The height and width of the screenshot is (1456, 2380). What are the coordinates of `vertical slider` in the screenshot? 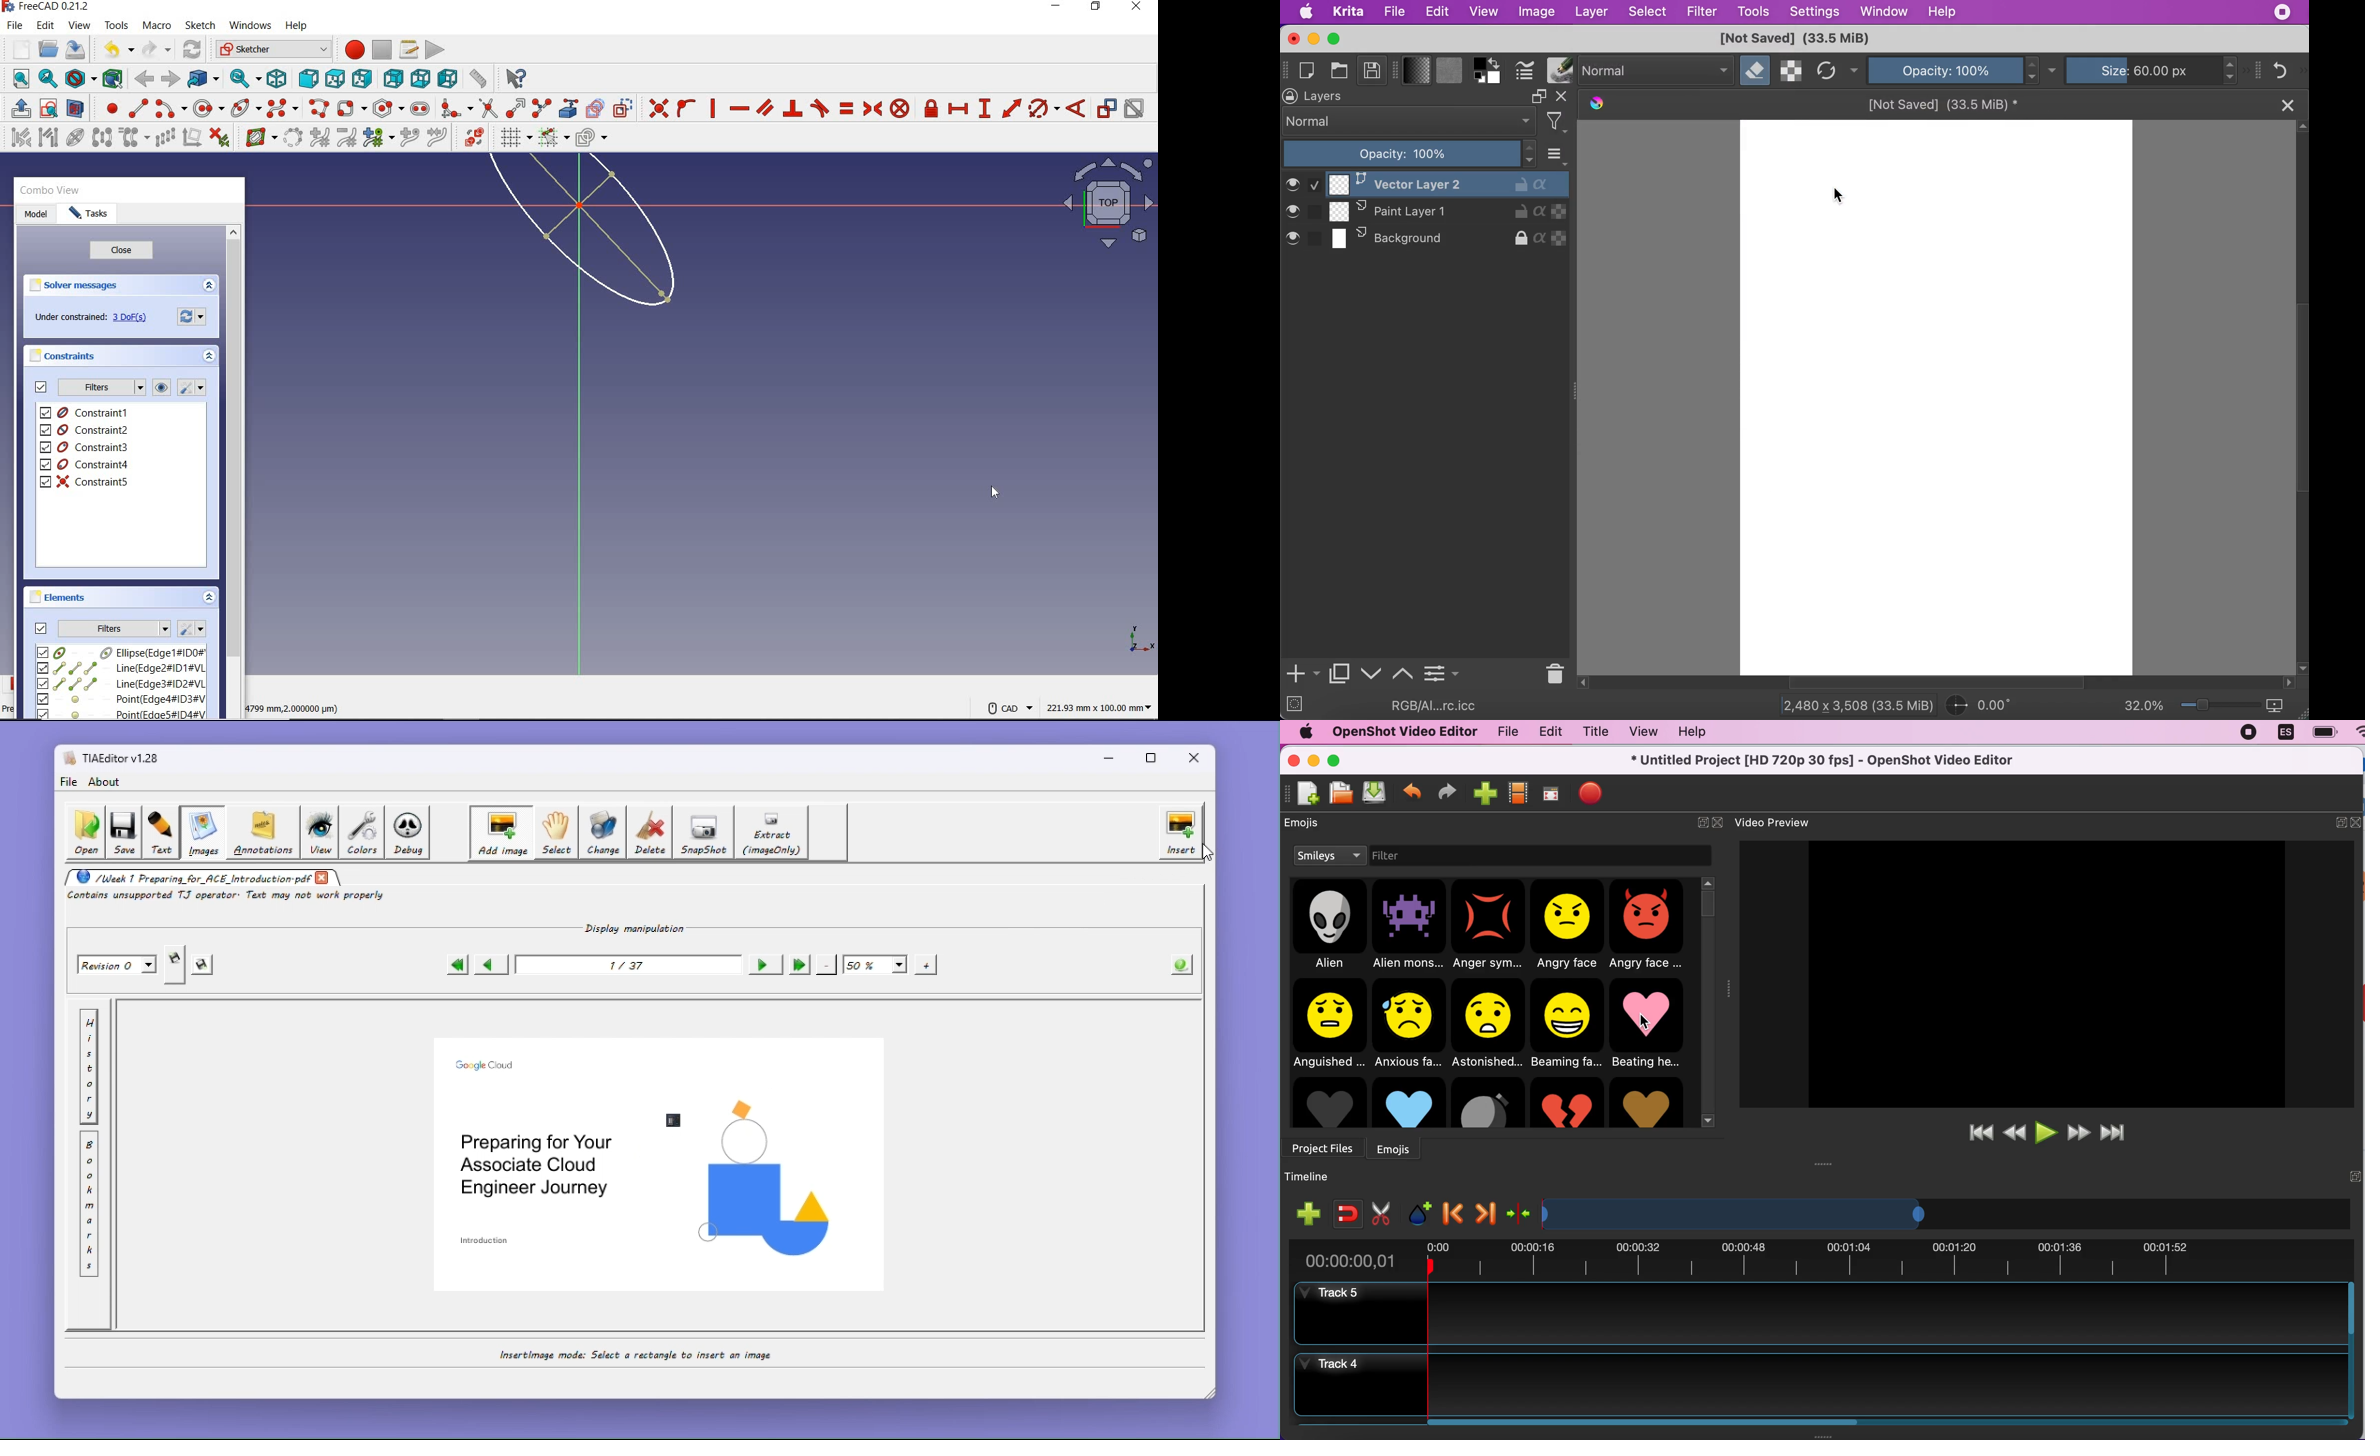 It's located at (1708, 901).